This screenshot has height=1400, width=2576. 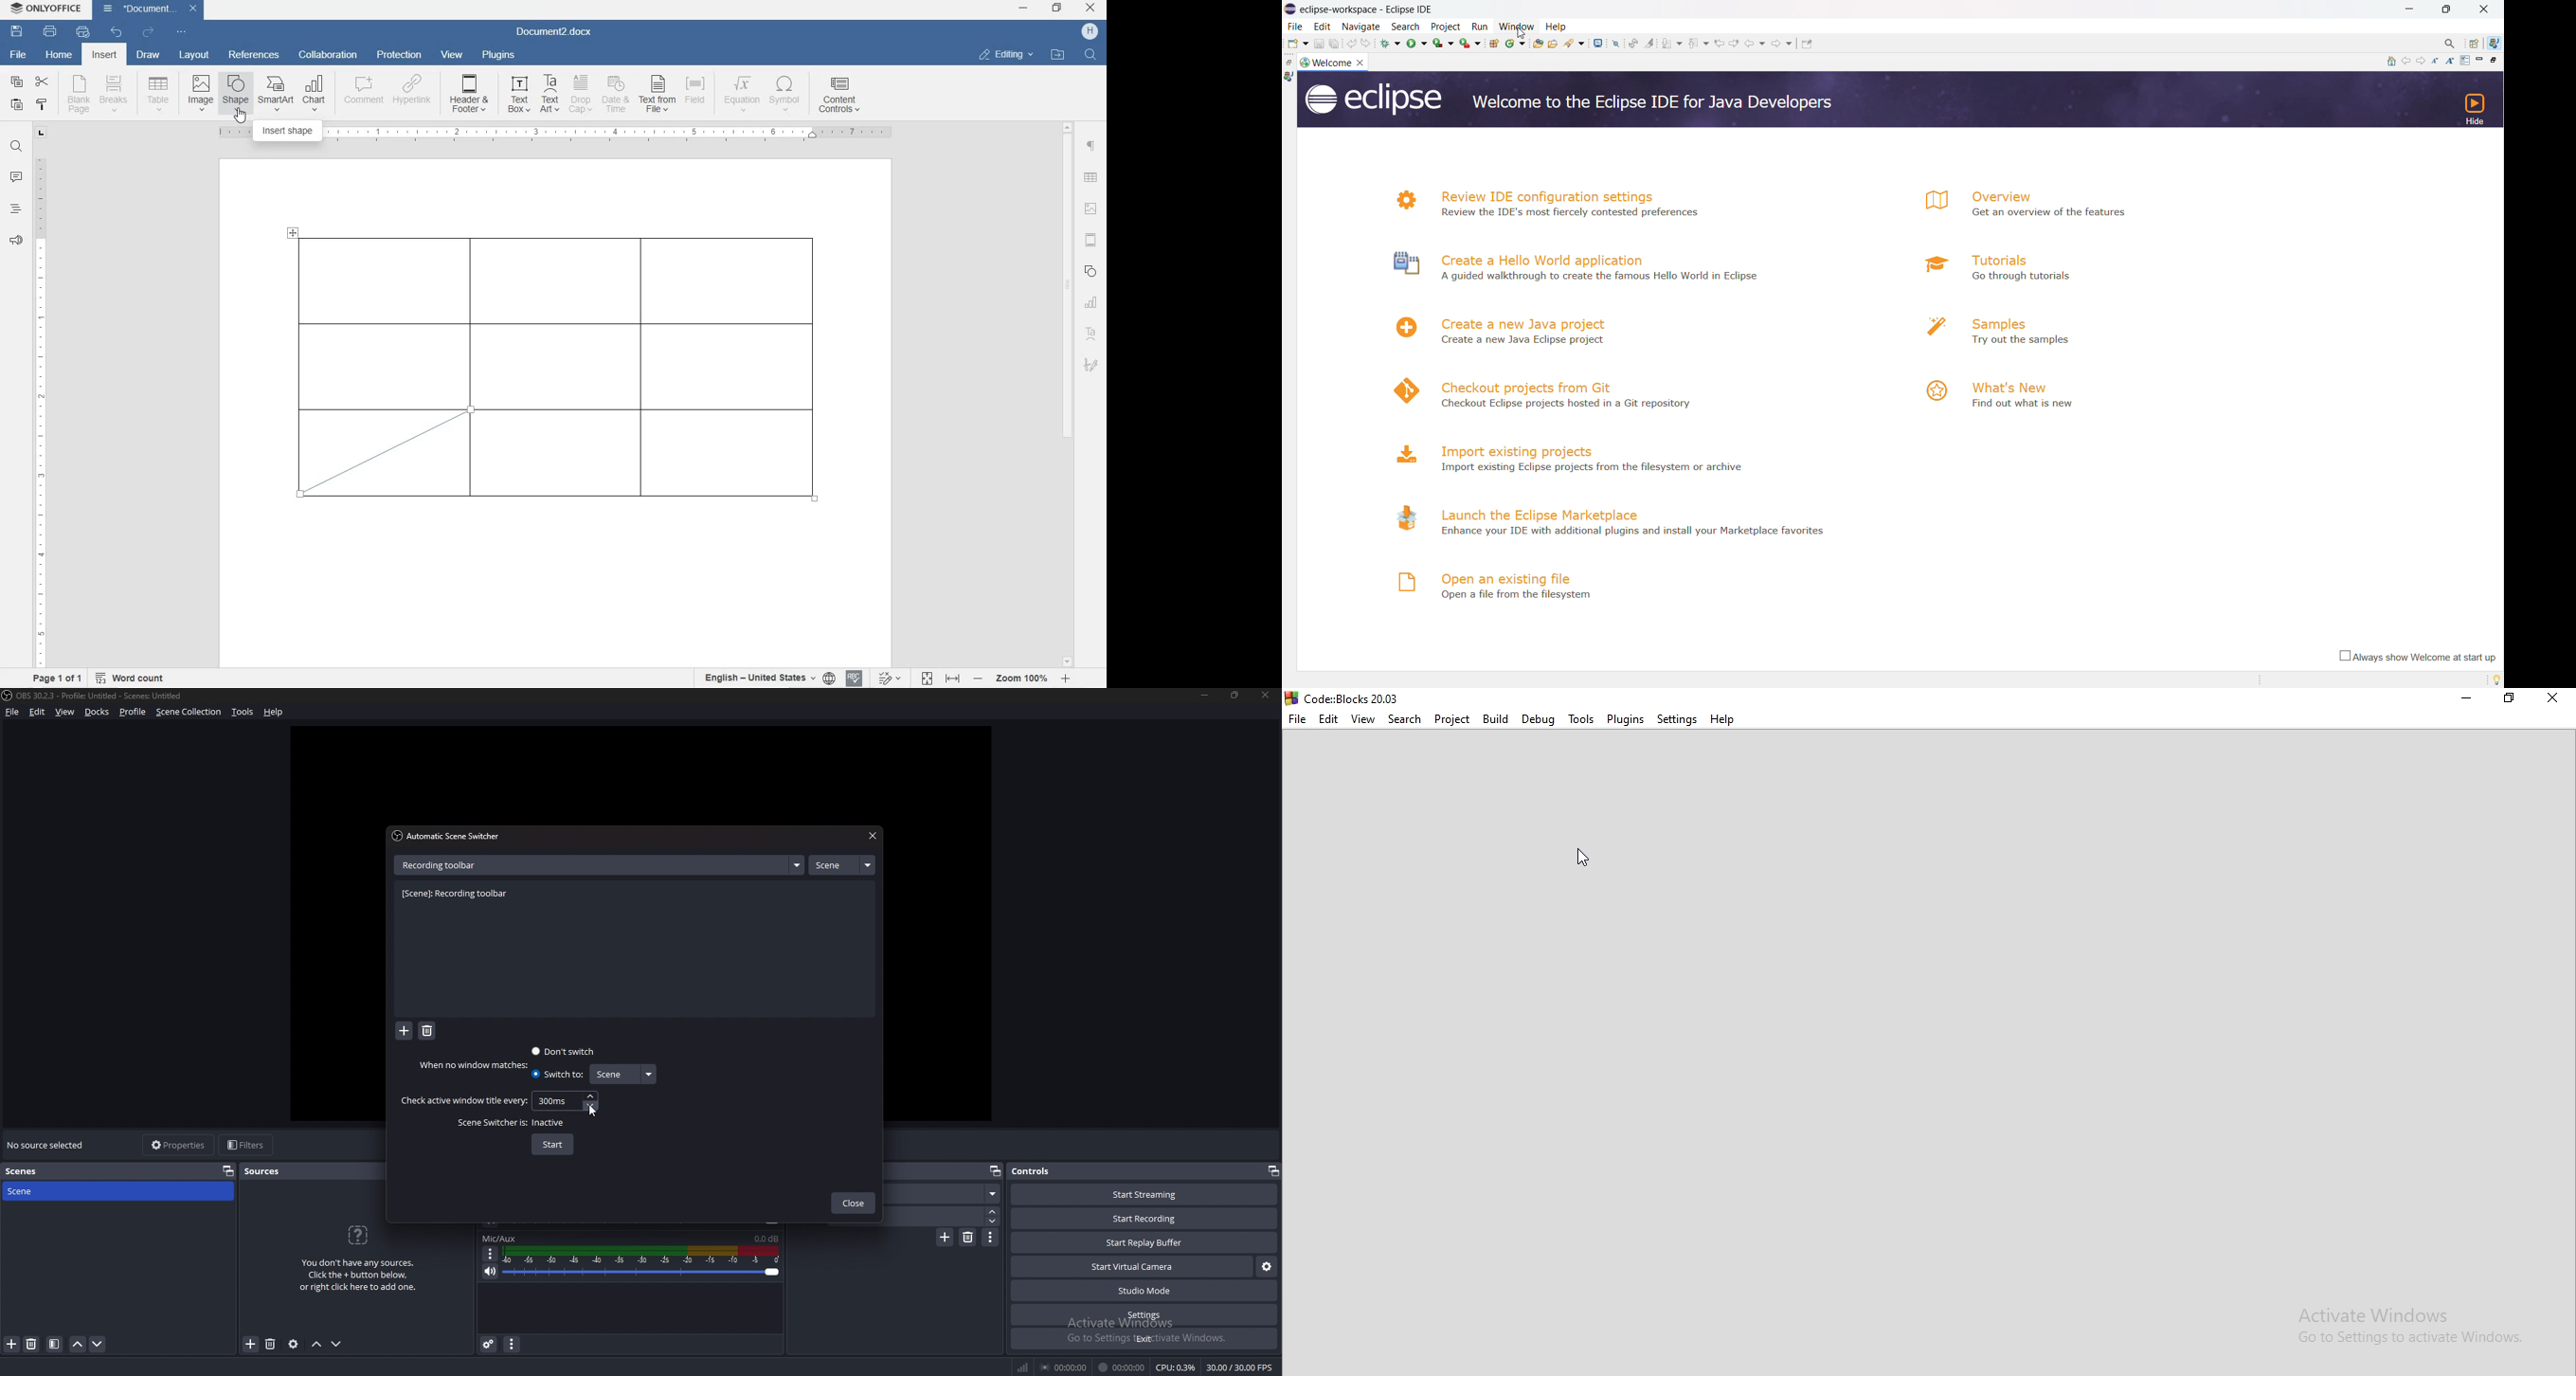 What do you see at coordinates (1507, 578) in the screenshot?
I see `open an existing file` at bounding box center [1507, 578].